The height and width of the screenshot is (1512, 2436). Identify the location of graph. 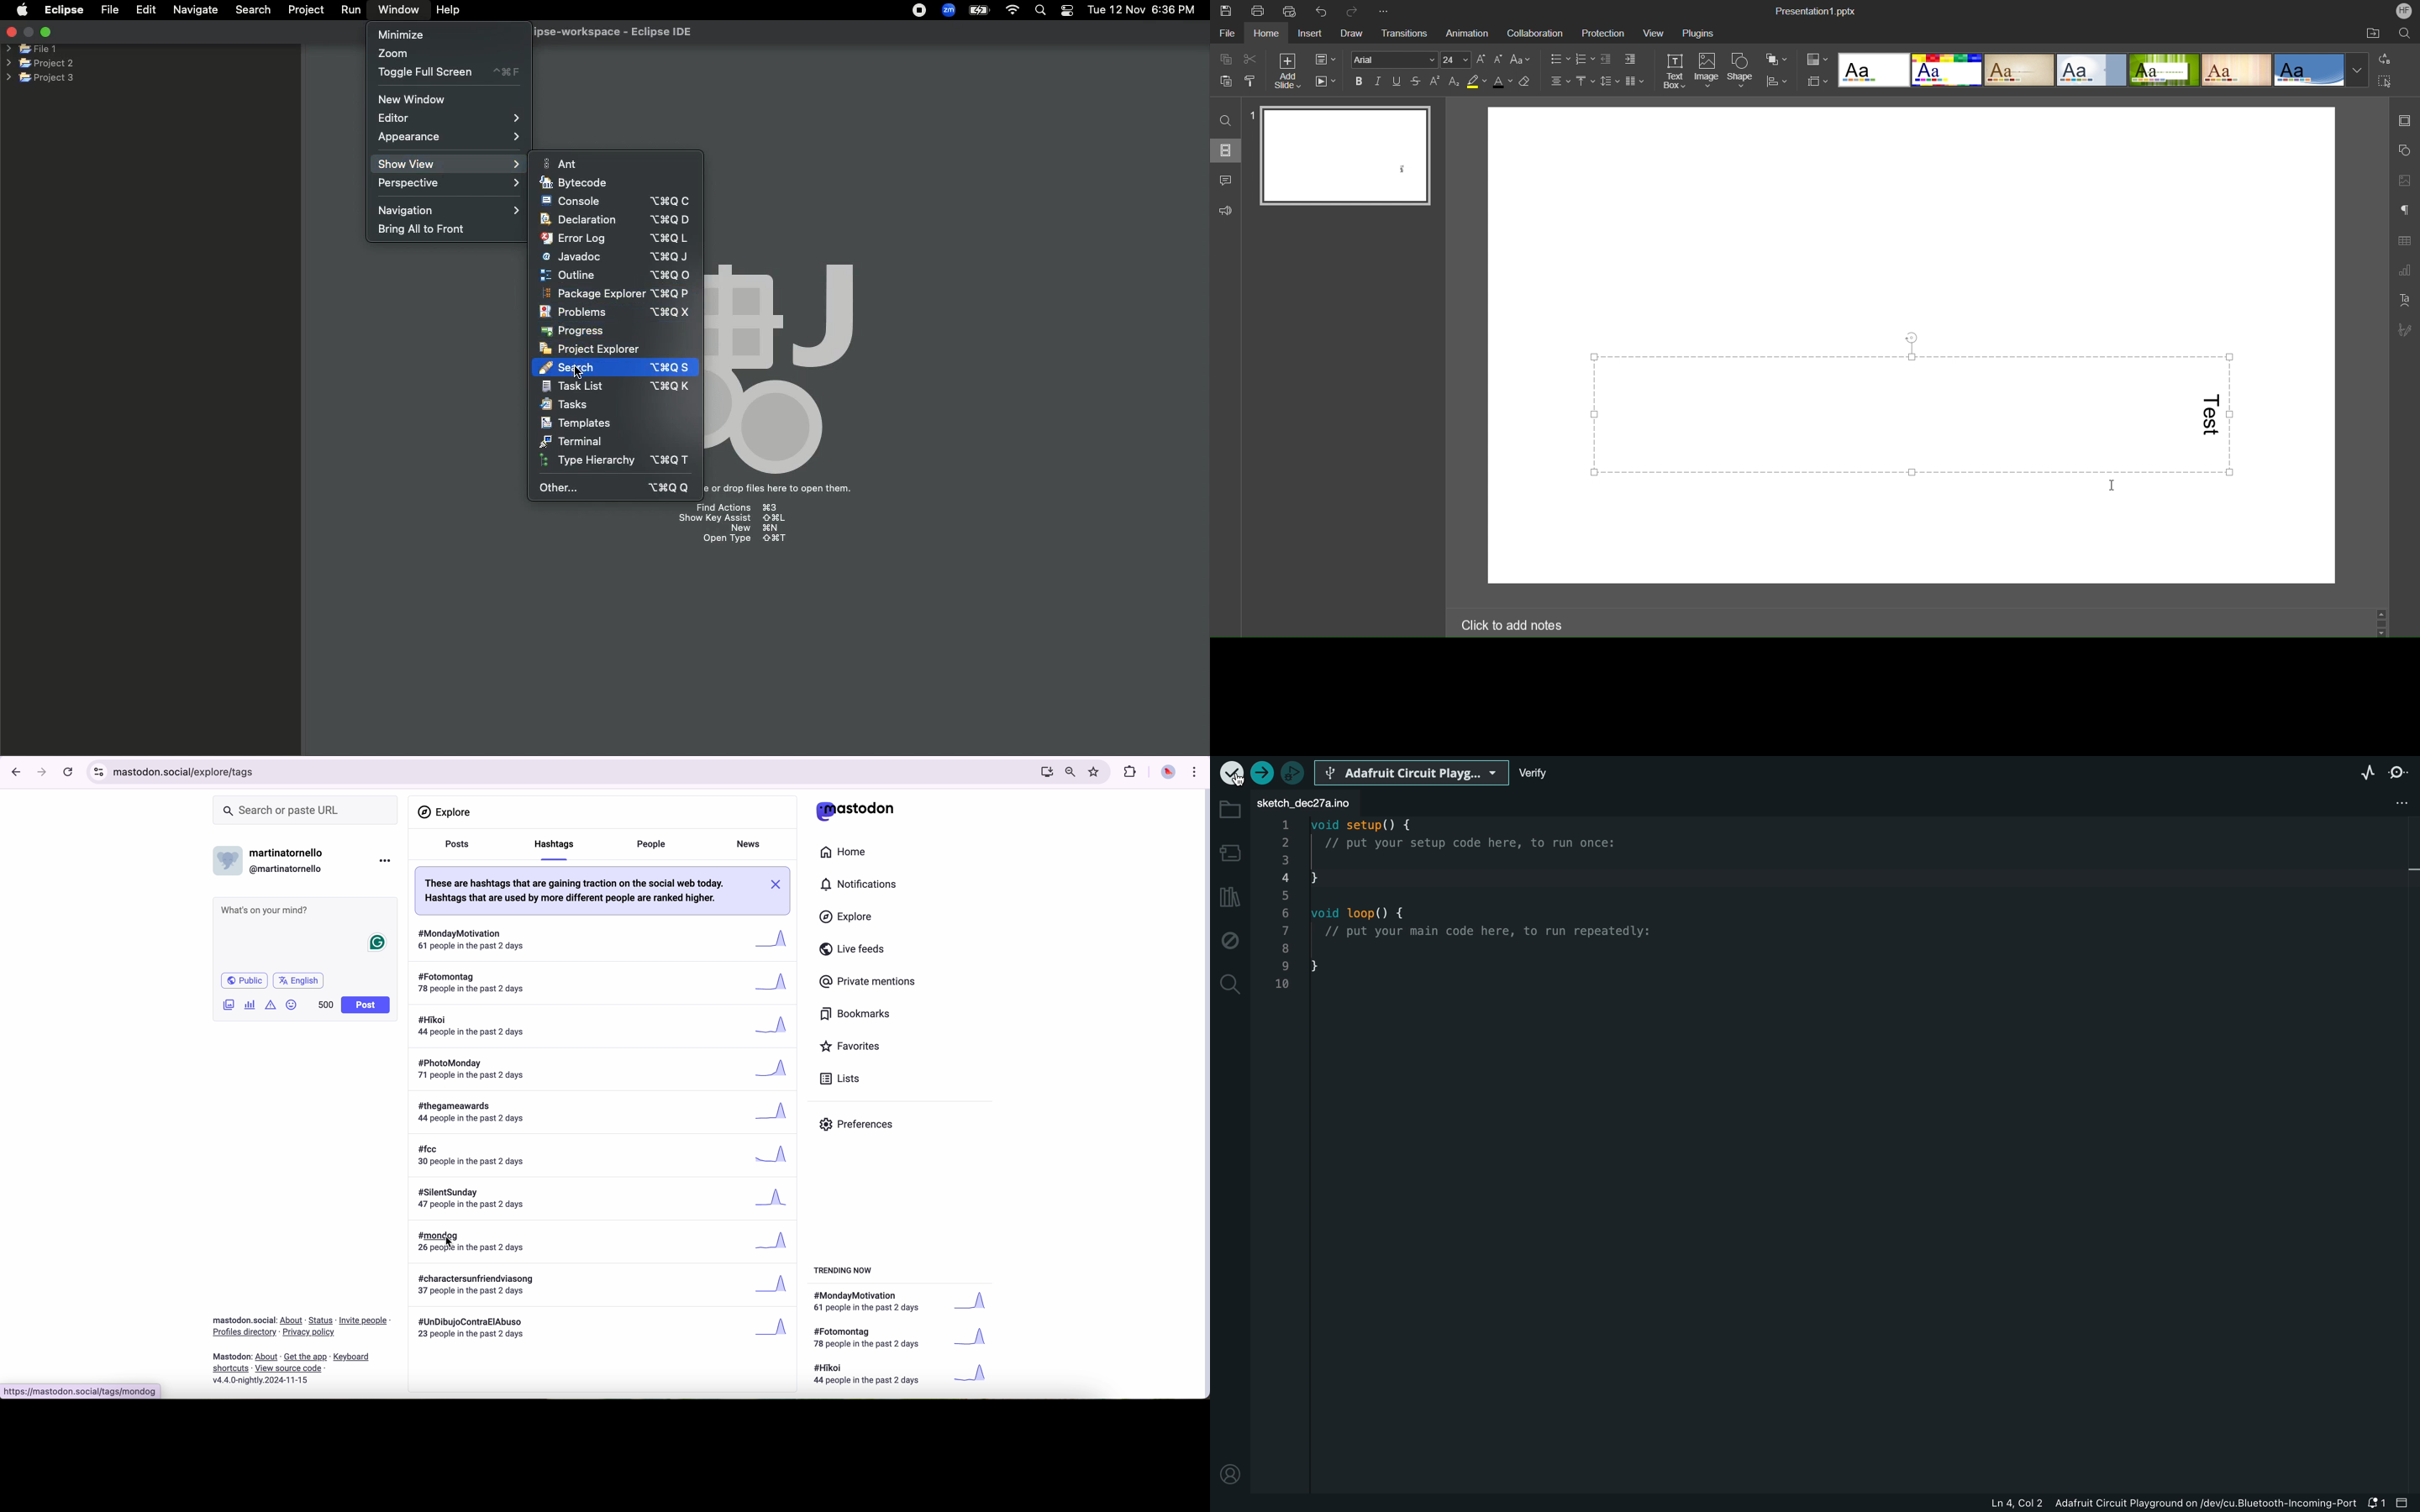
(974, 1374).